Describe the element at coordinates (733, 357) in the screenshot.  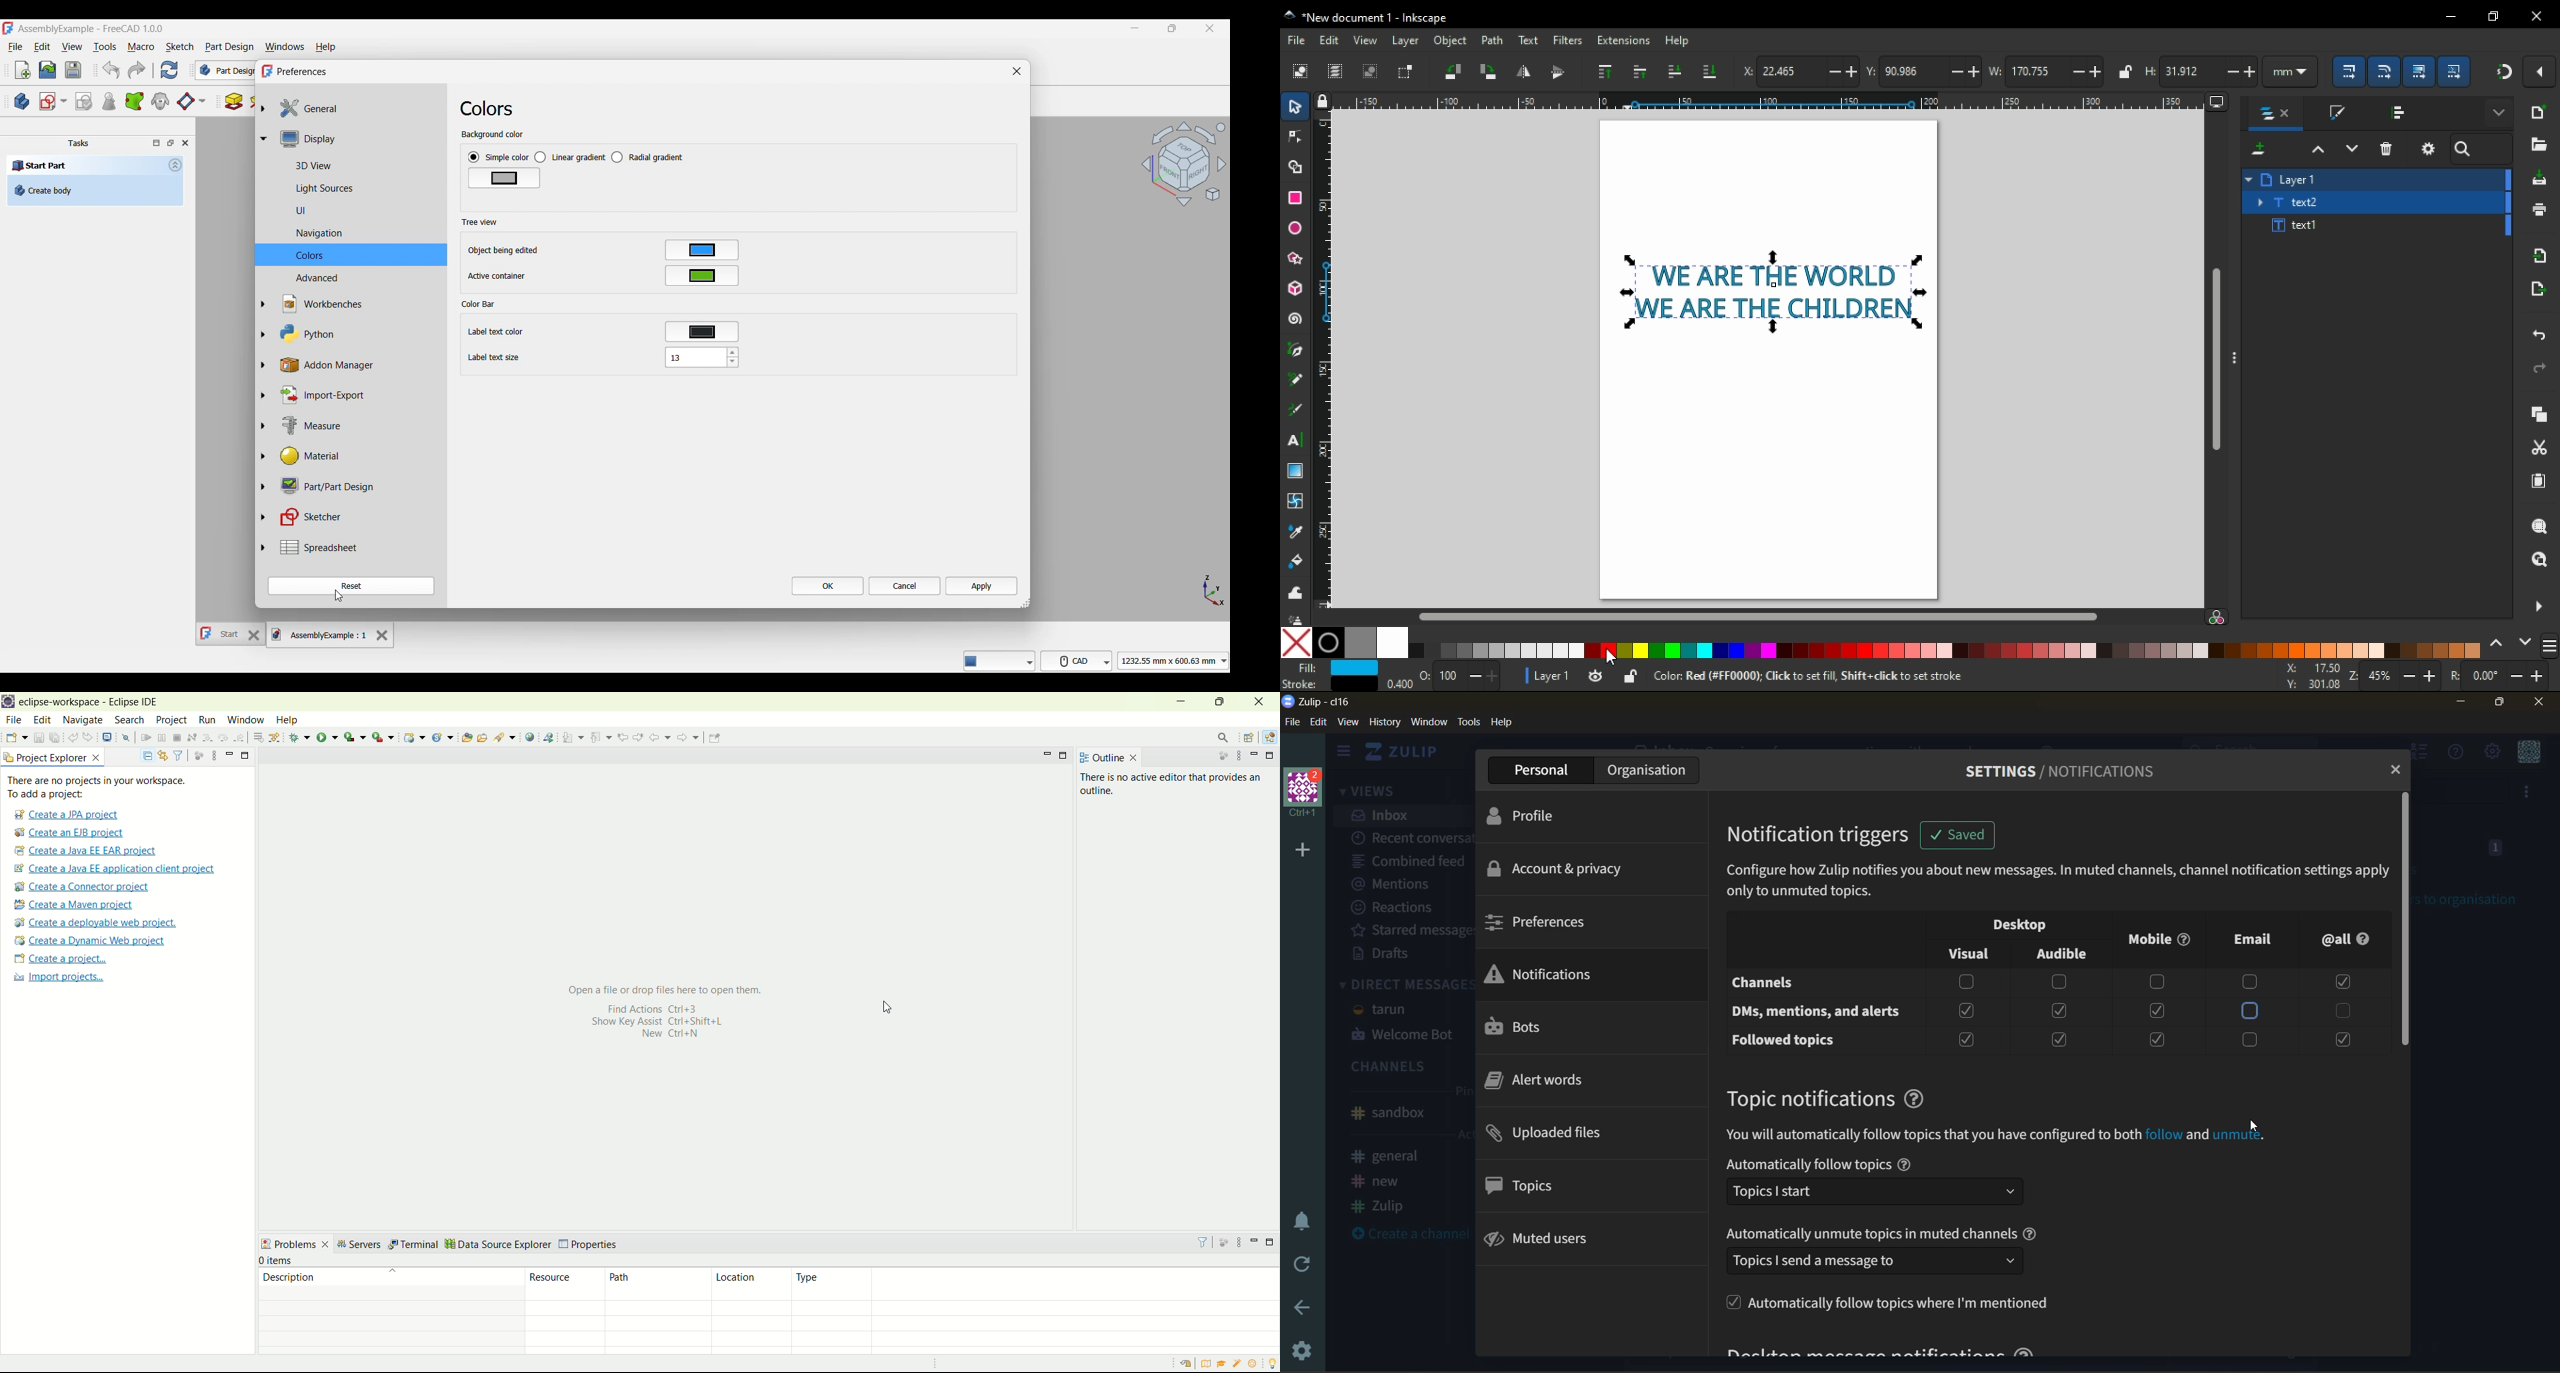
I see `Increase/Decrease label text size` at that location.